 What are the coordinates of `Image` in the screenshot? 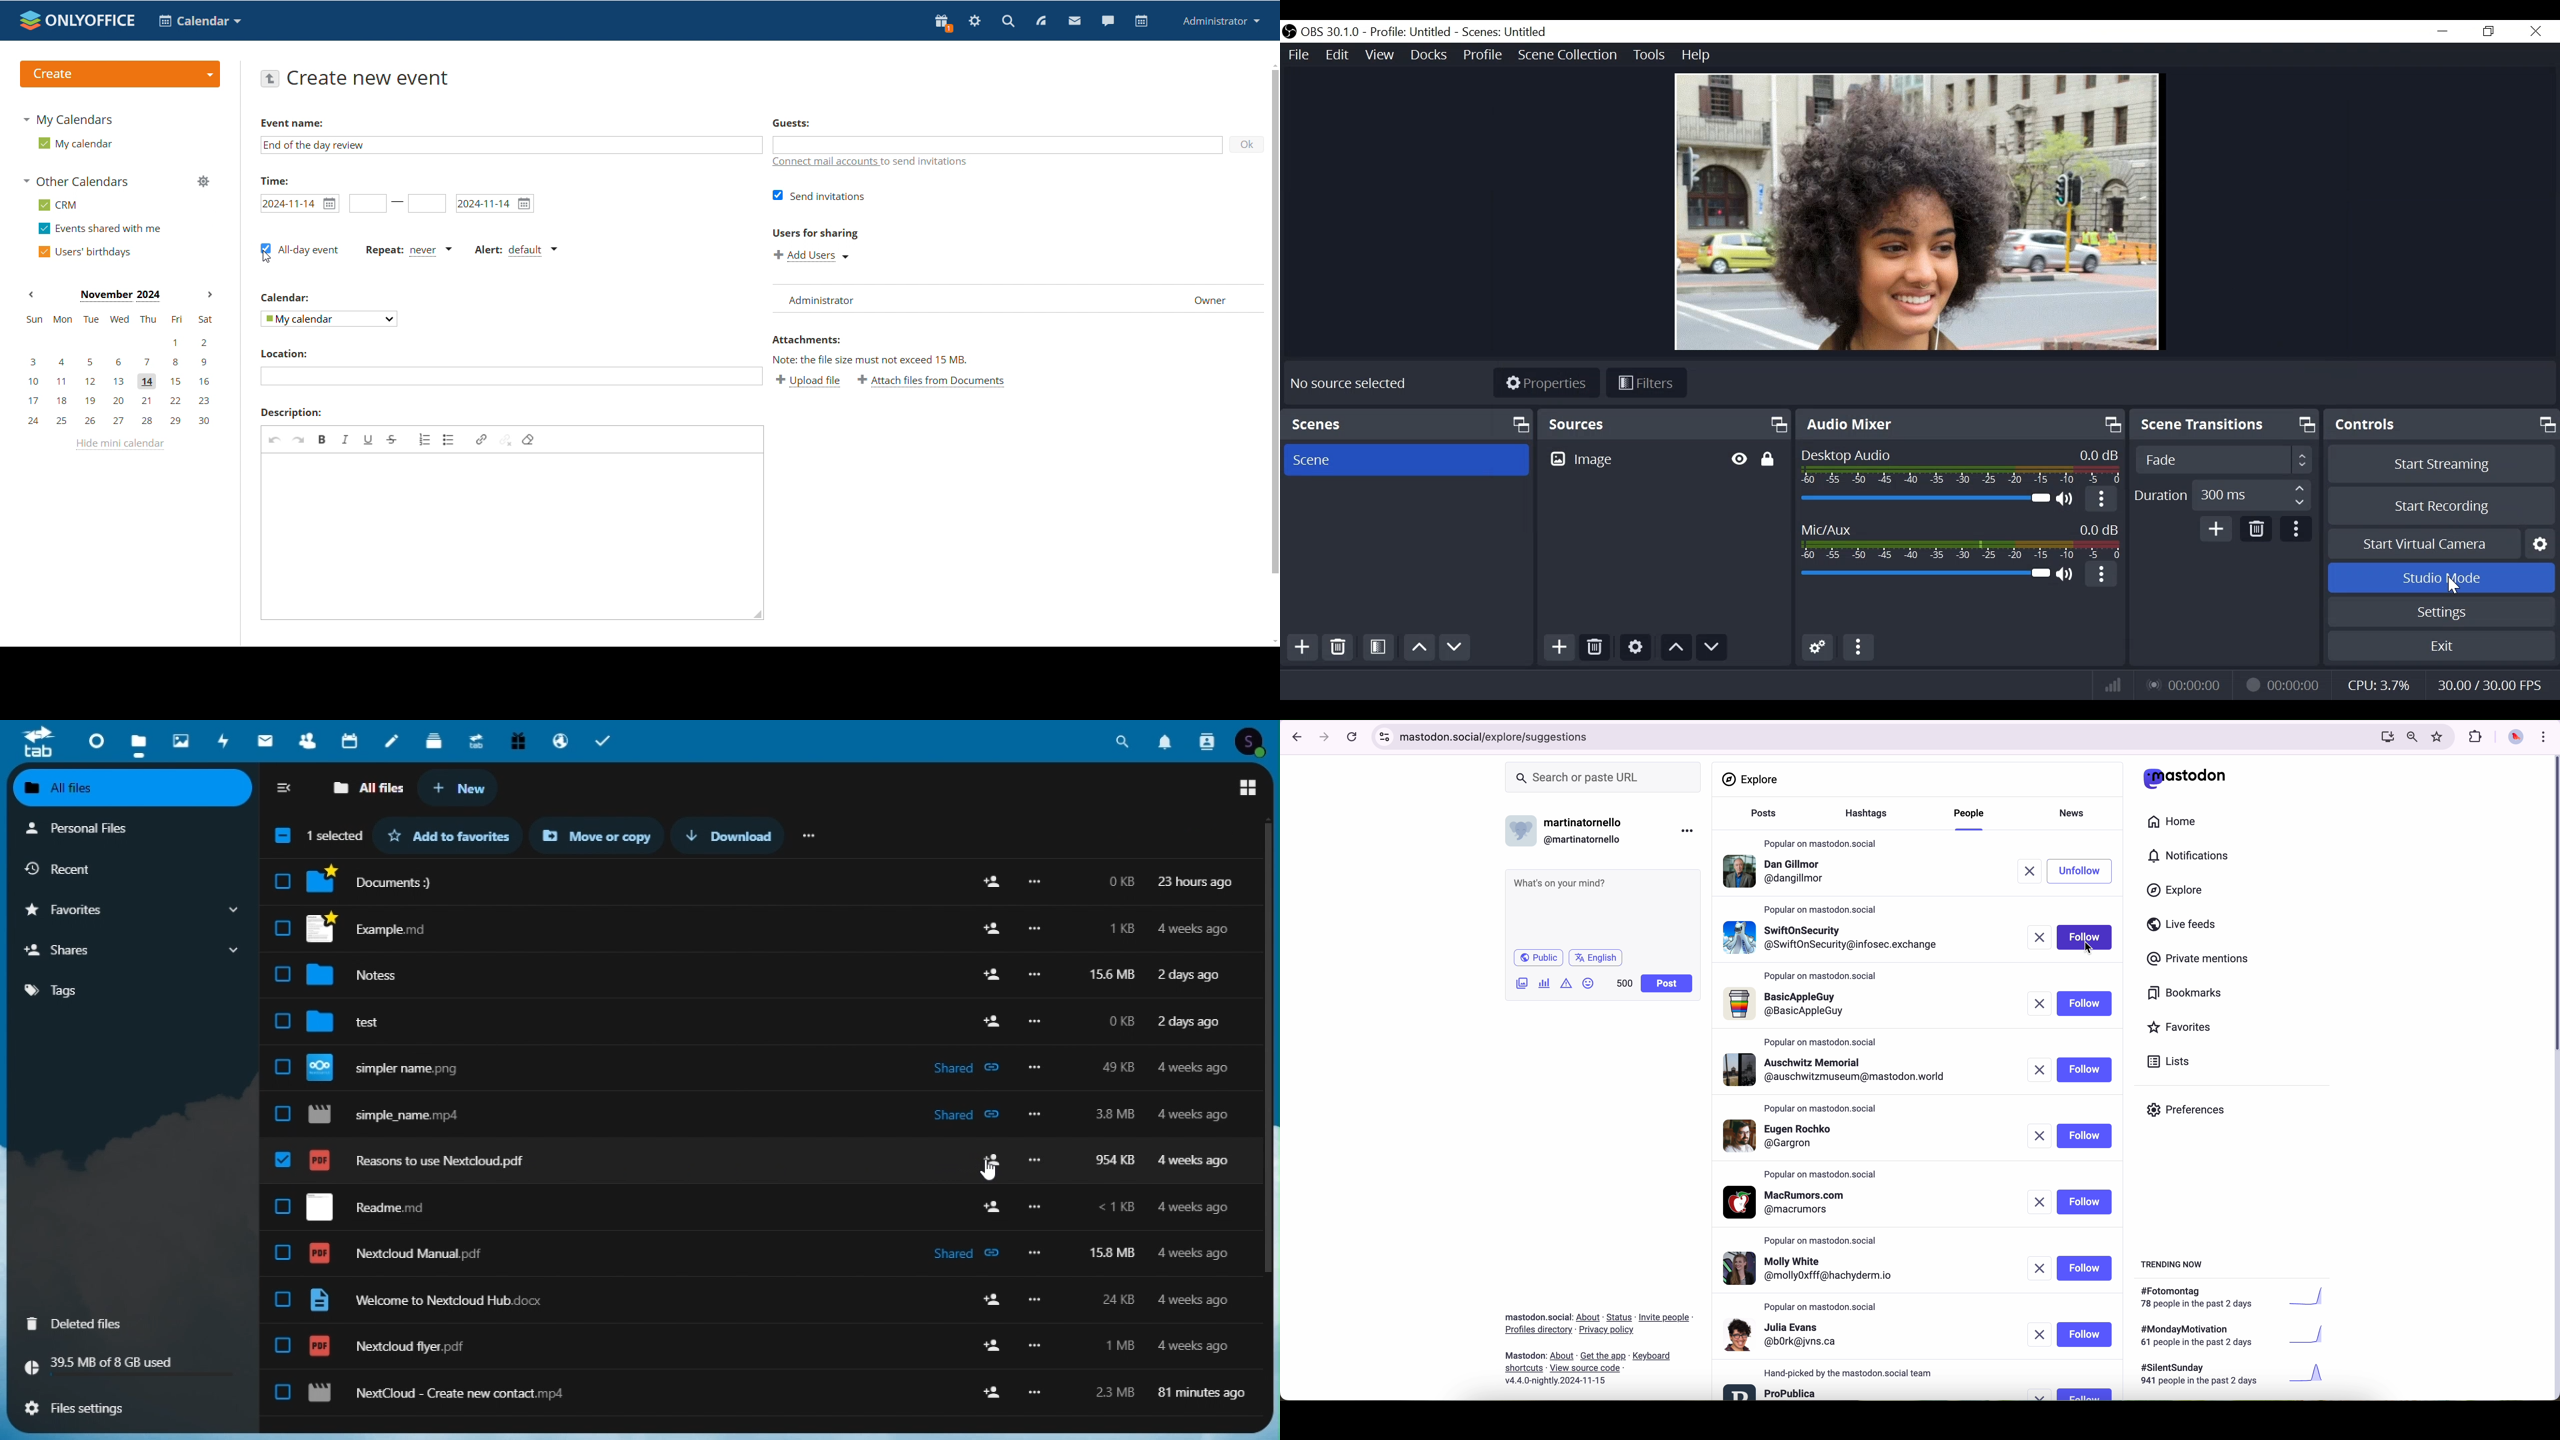 It's located at (1586, 459).